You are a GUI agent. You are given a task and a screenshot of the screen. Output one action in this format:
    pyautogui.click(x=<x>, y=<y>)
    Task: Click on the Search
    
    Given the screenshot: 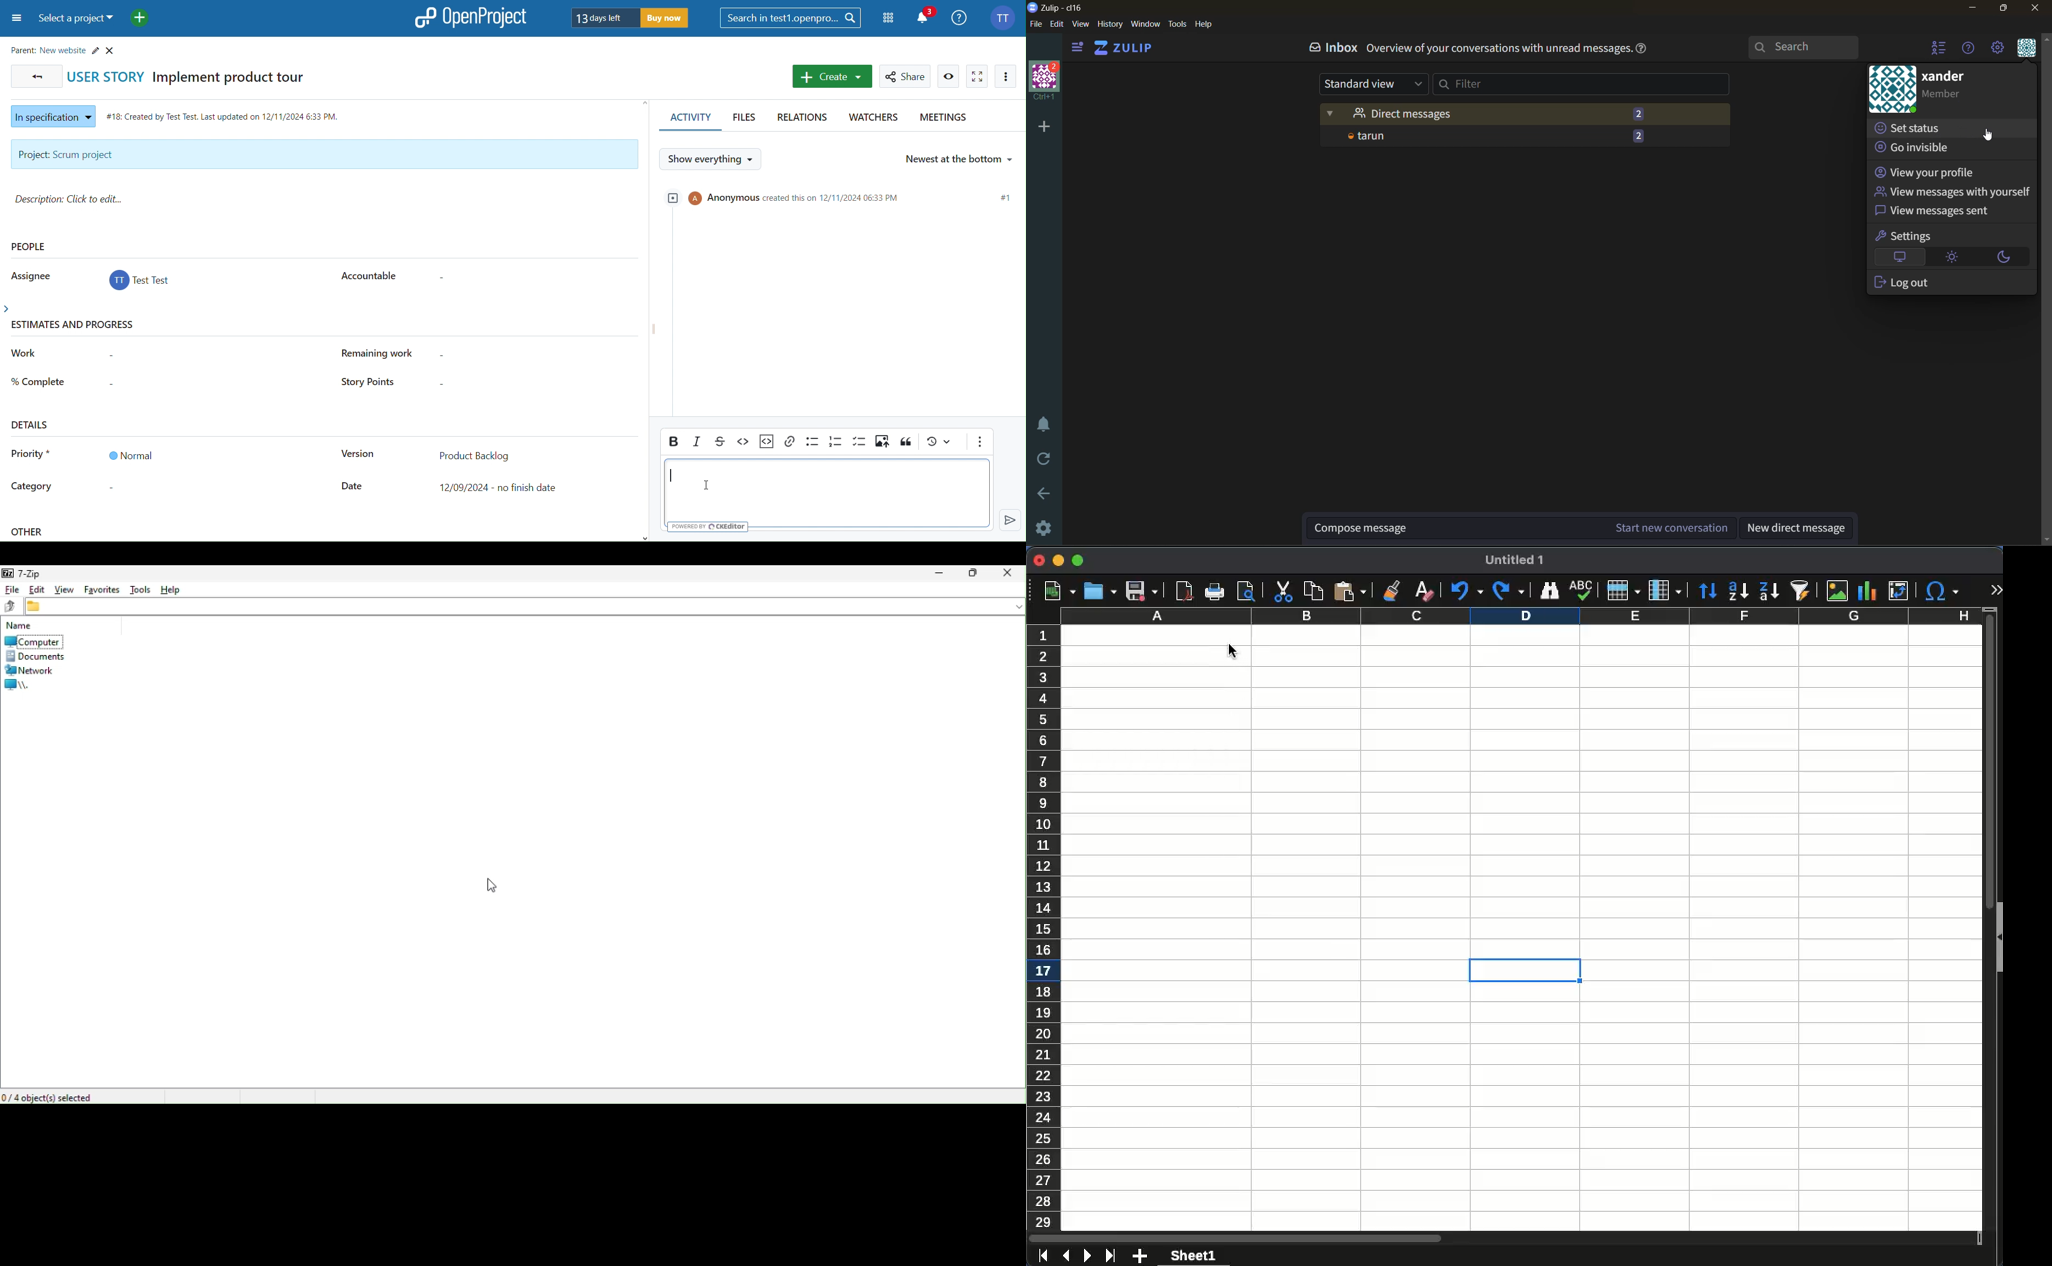 What is the action you would take?
    pyautogui.click(x=791, y=18)
    